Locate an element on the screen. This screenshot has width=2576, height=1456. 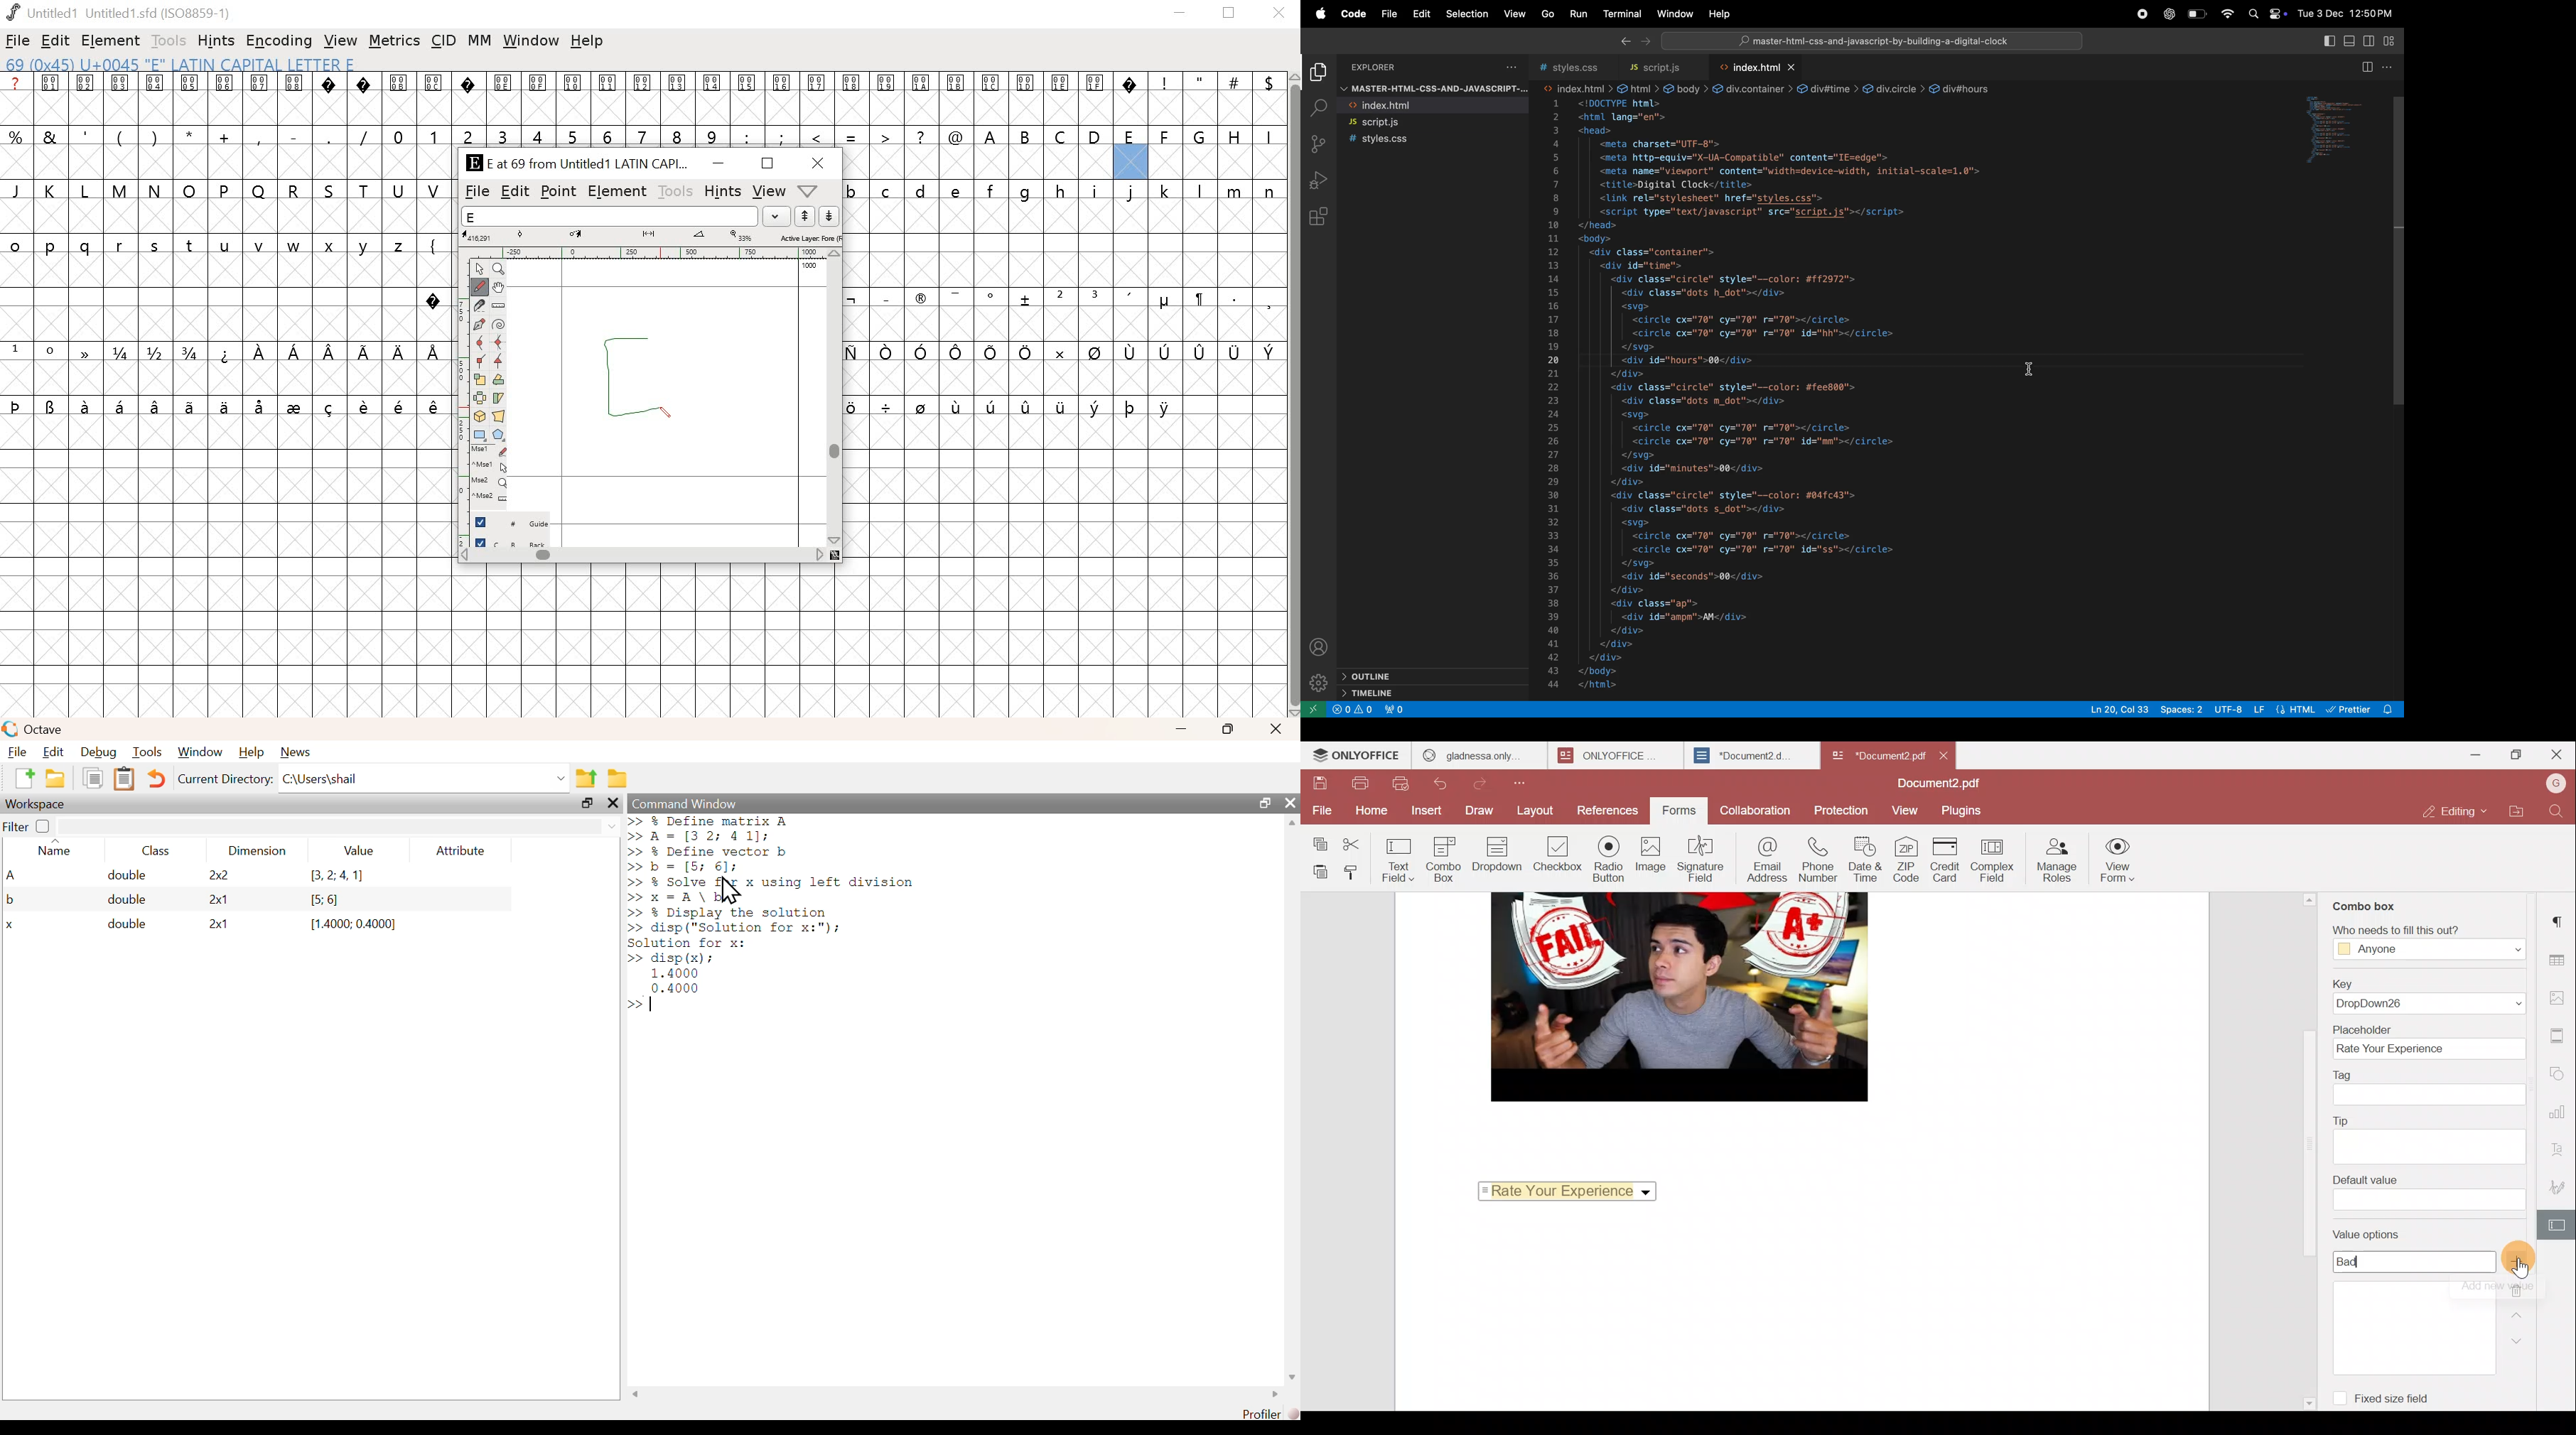
Mouse wheel button + Ctrl is located at coordinates (489, 497).